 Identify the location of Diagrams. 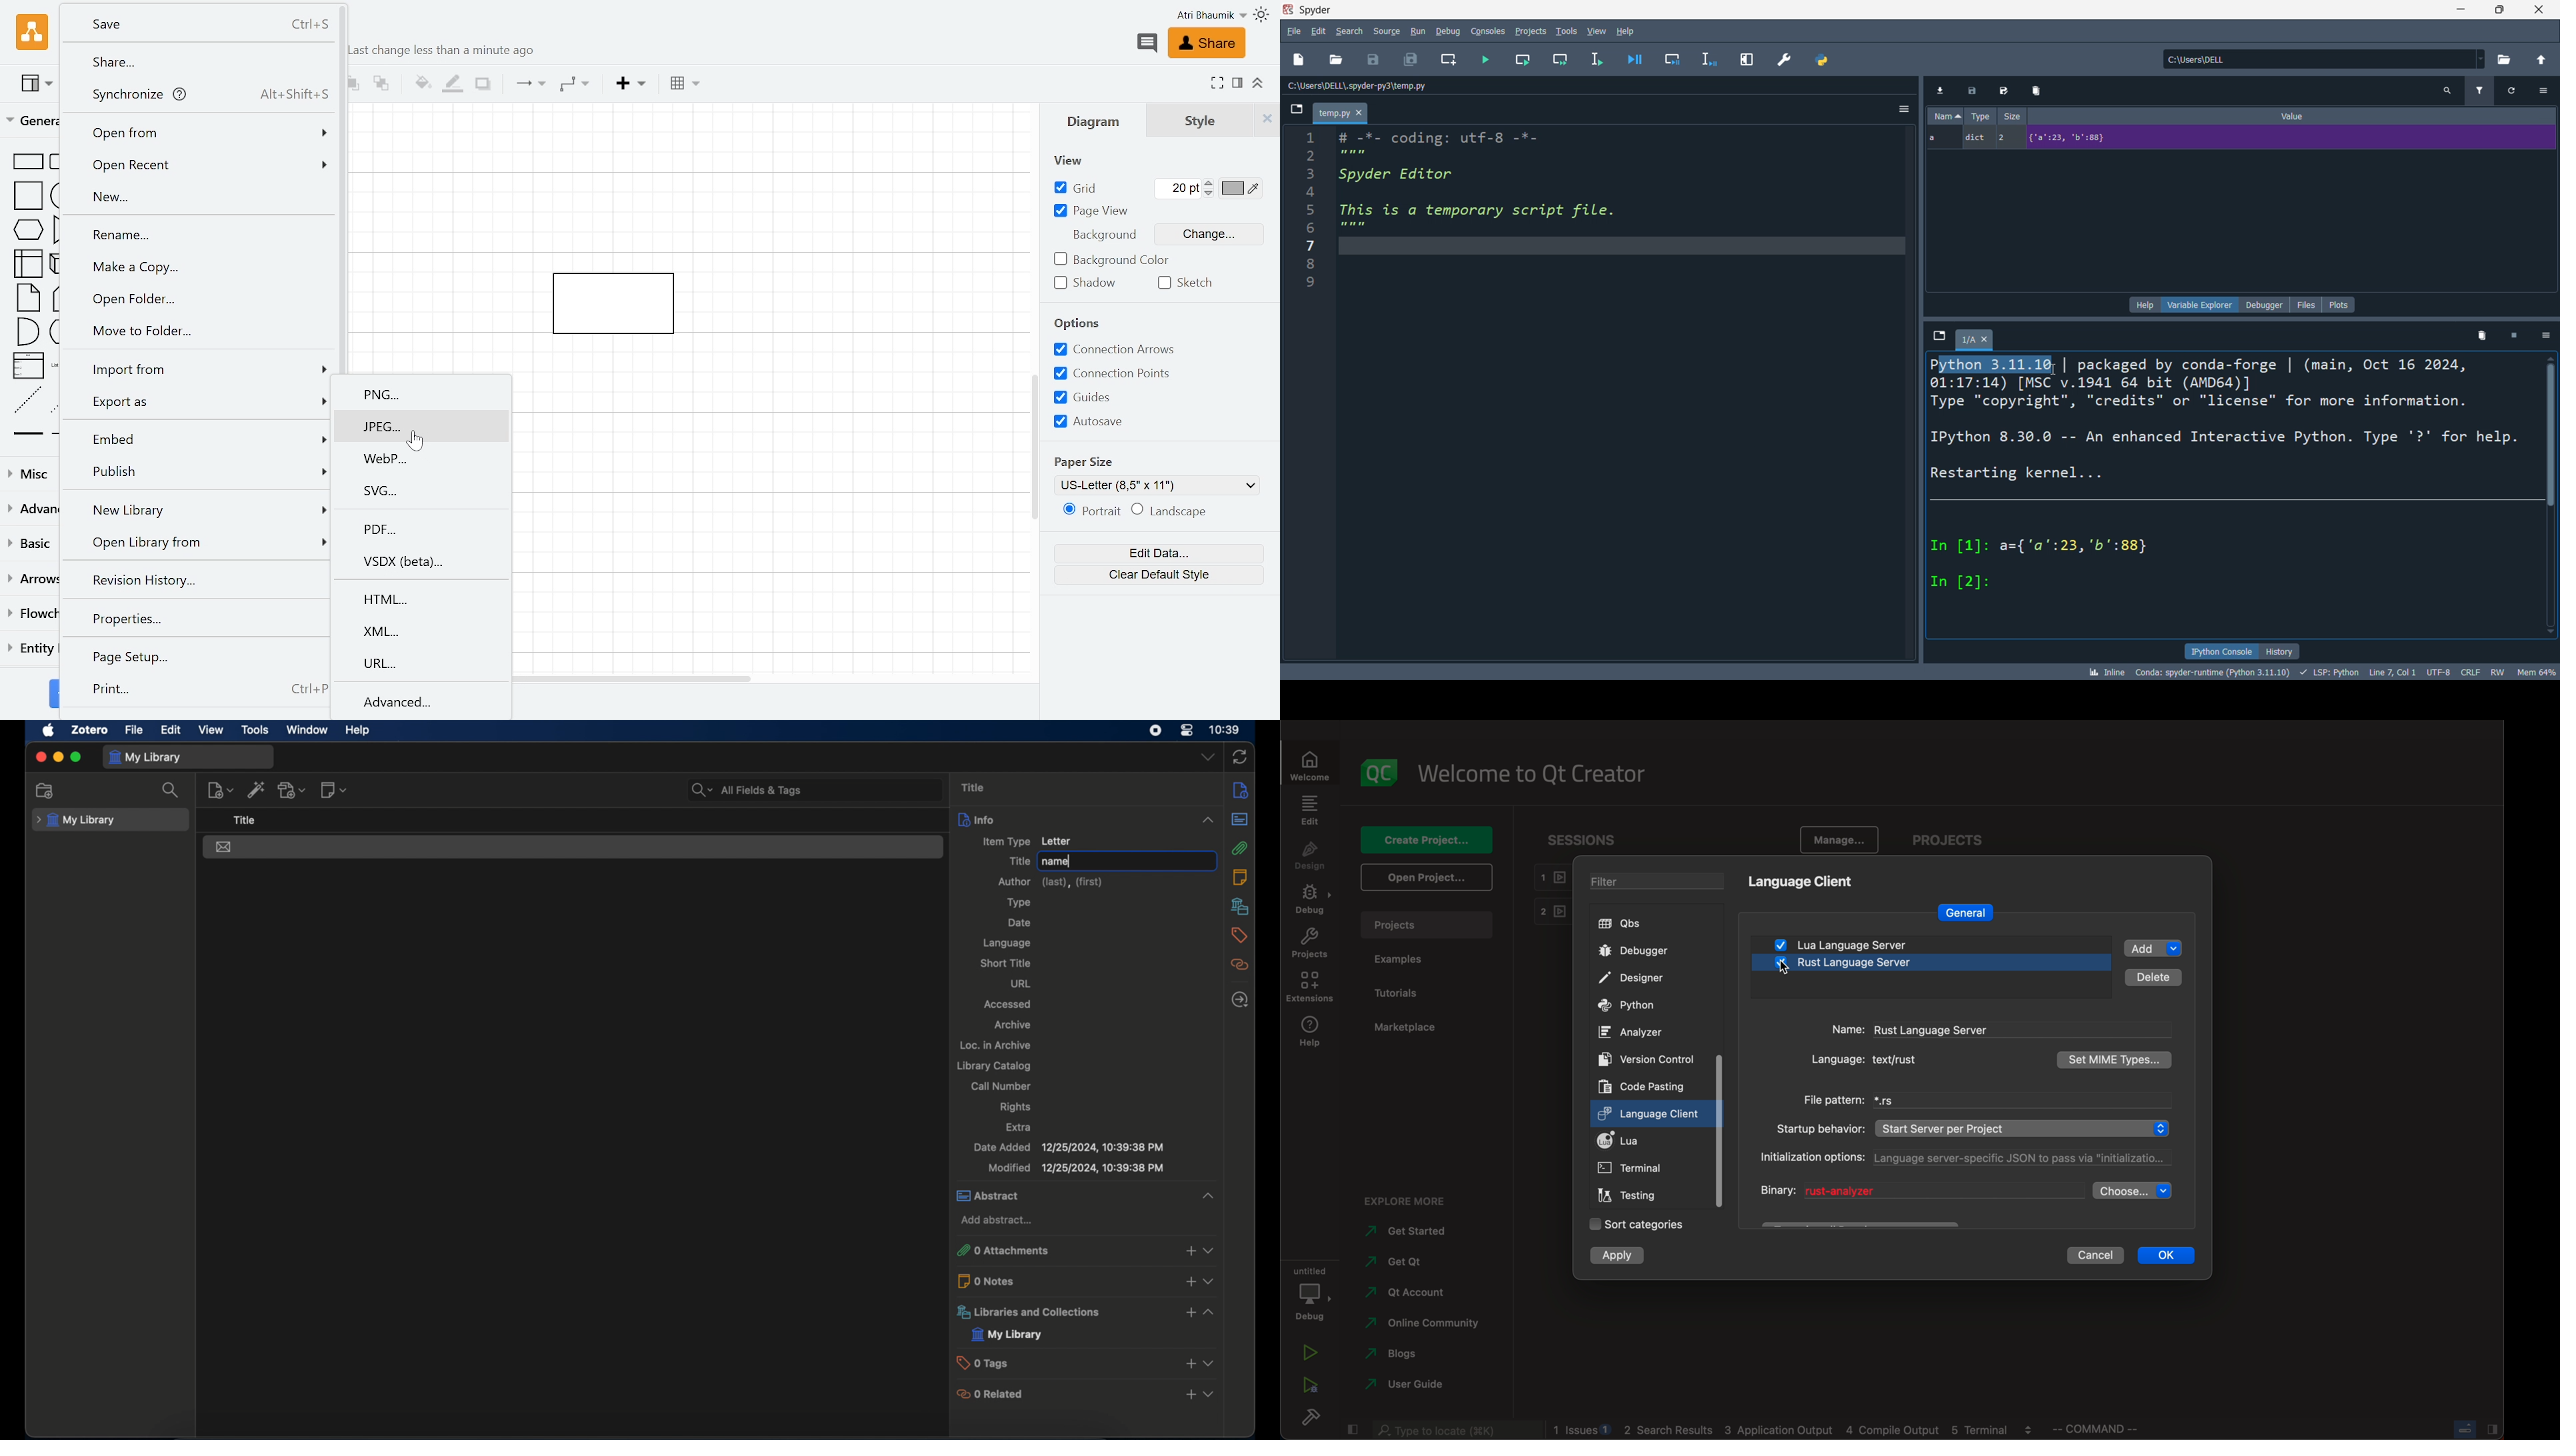
(1095, 124).